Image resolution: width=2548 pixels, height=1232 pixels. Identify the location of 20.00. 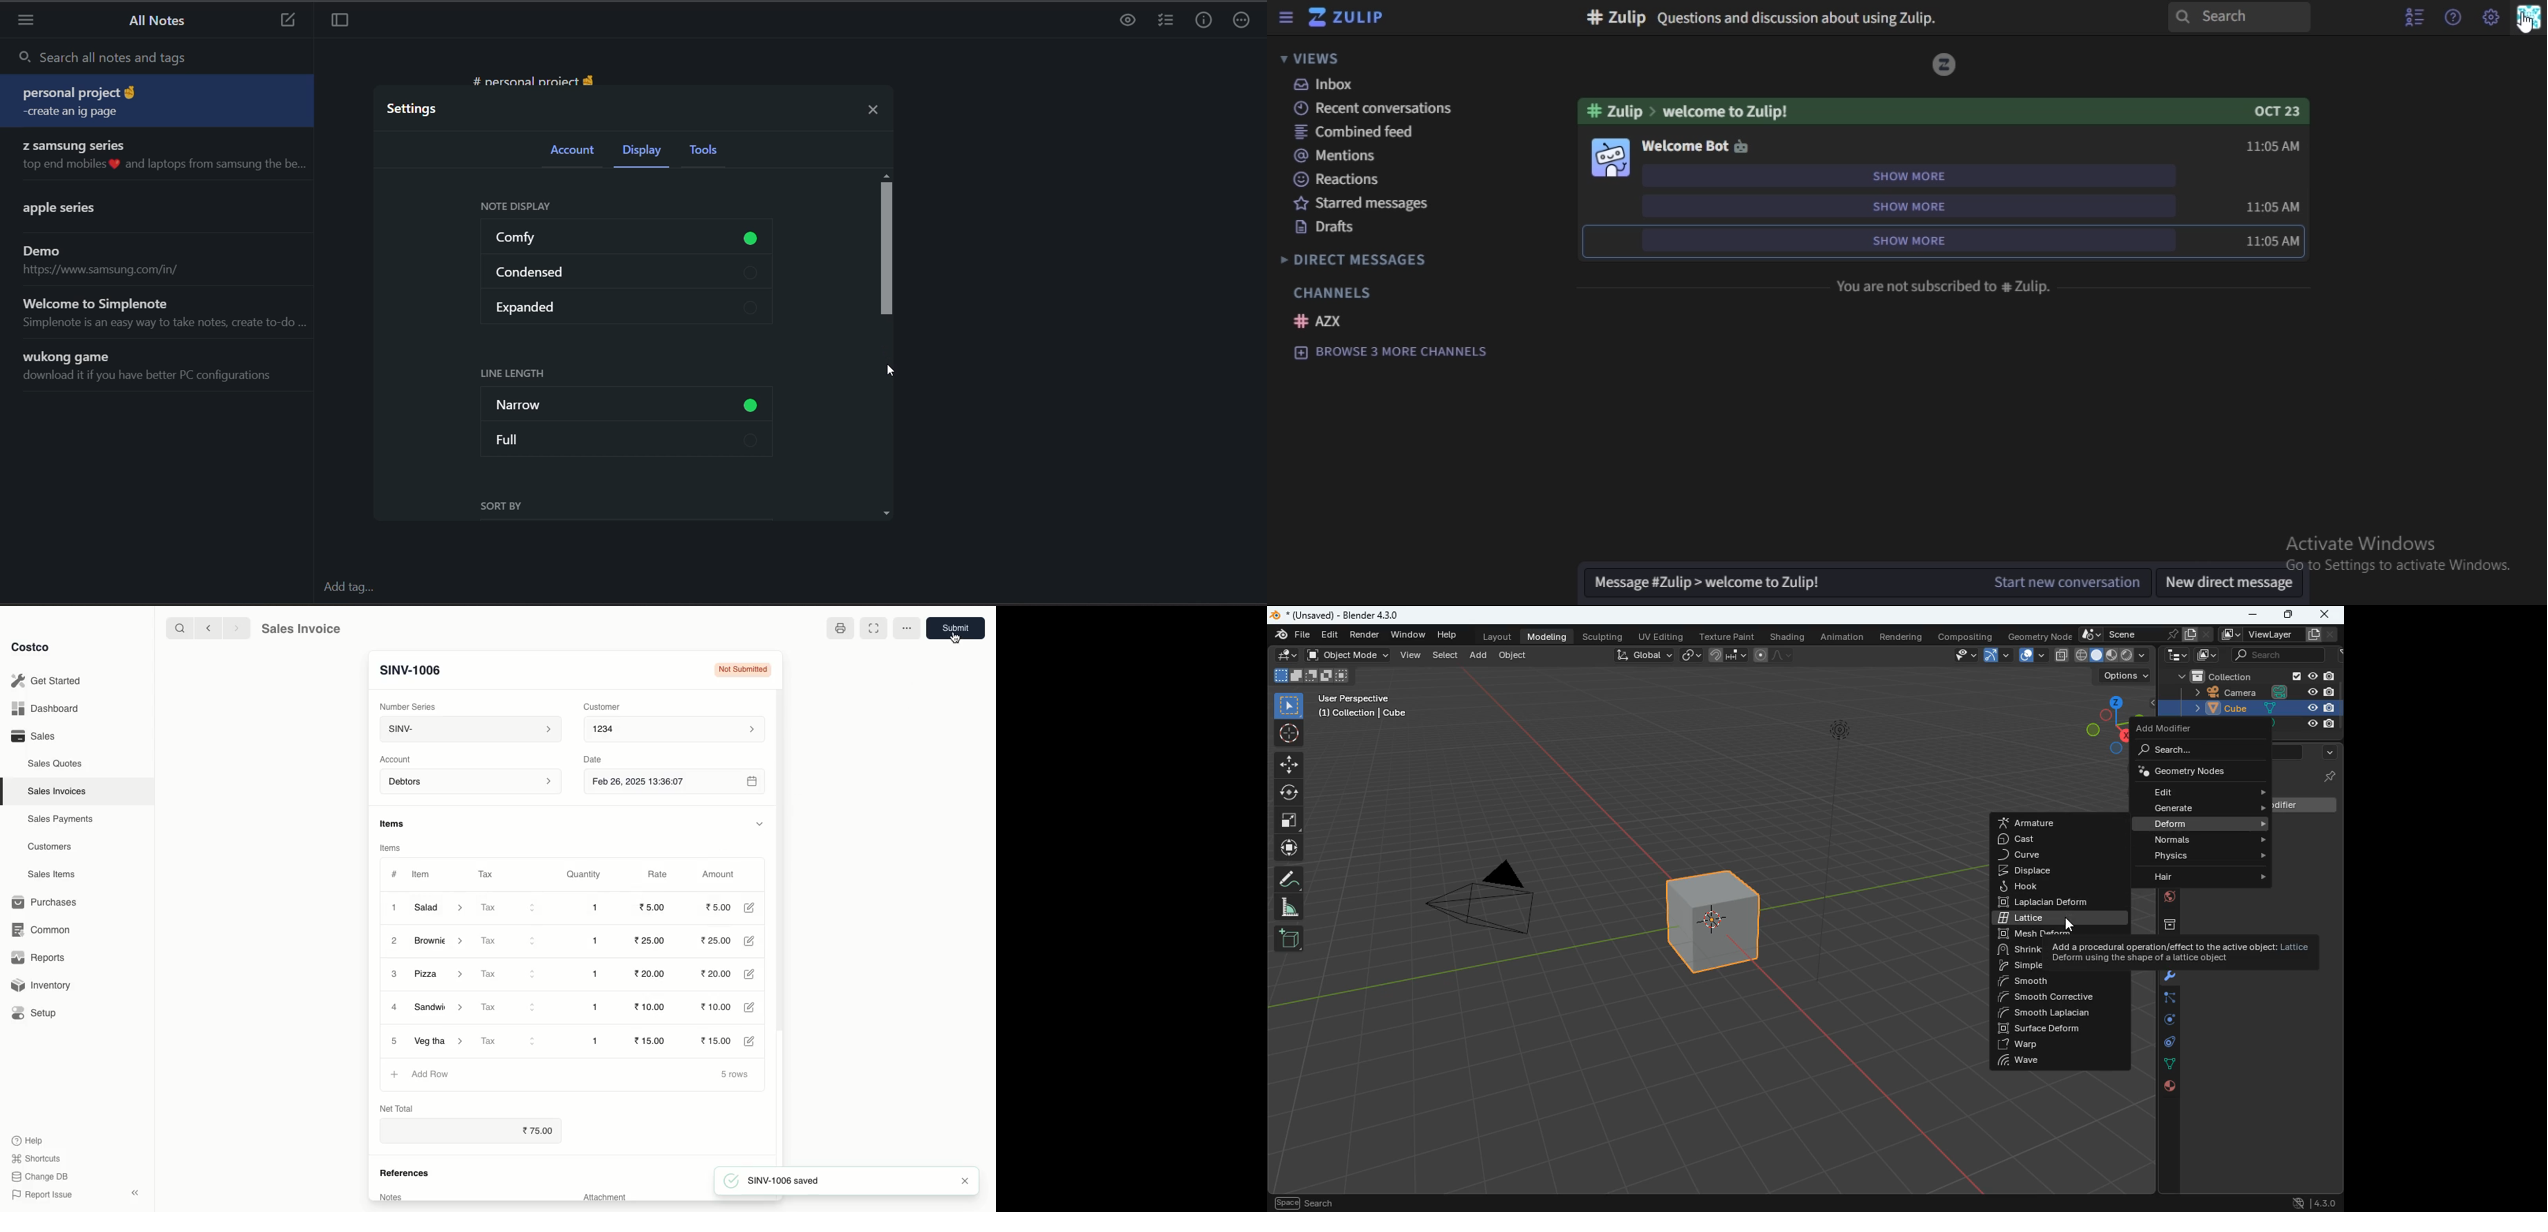
(644, 908).